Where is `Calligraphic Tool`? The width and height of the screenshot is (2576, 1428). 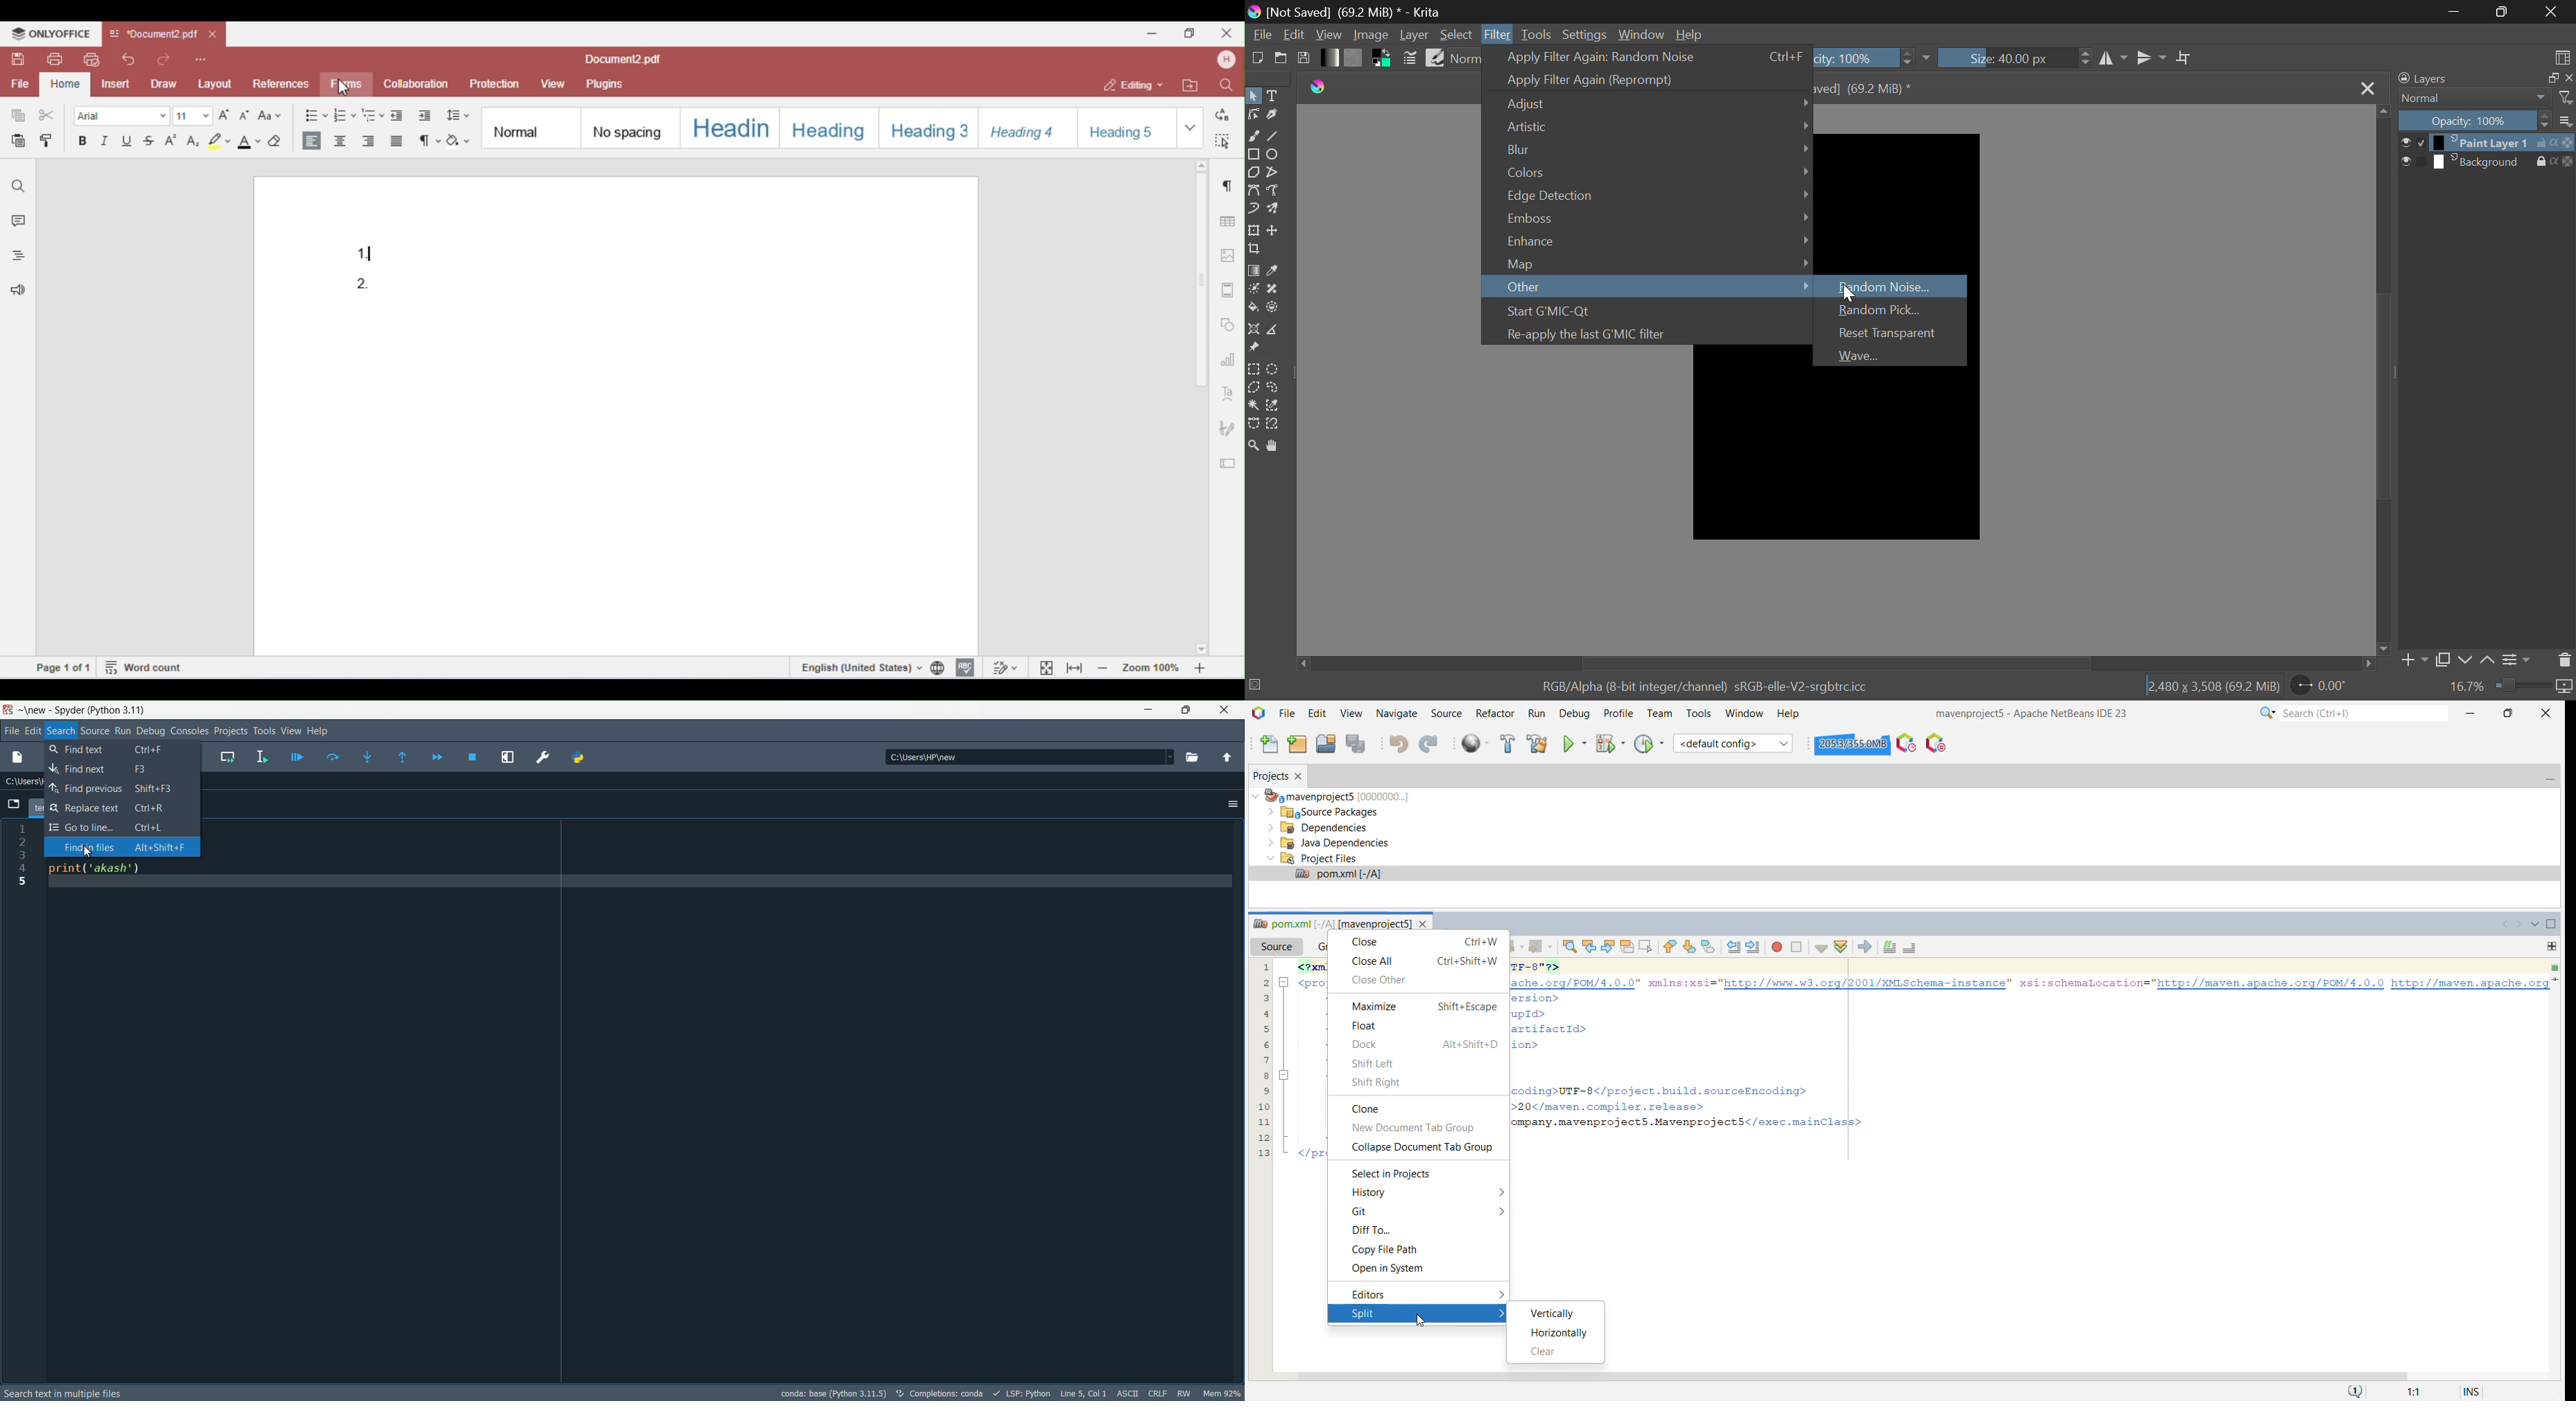
Calligraphic Tool is located at coordinates (1272, 116).